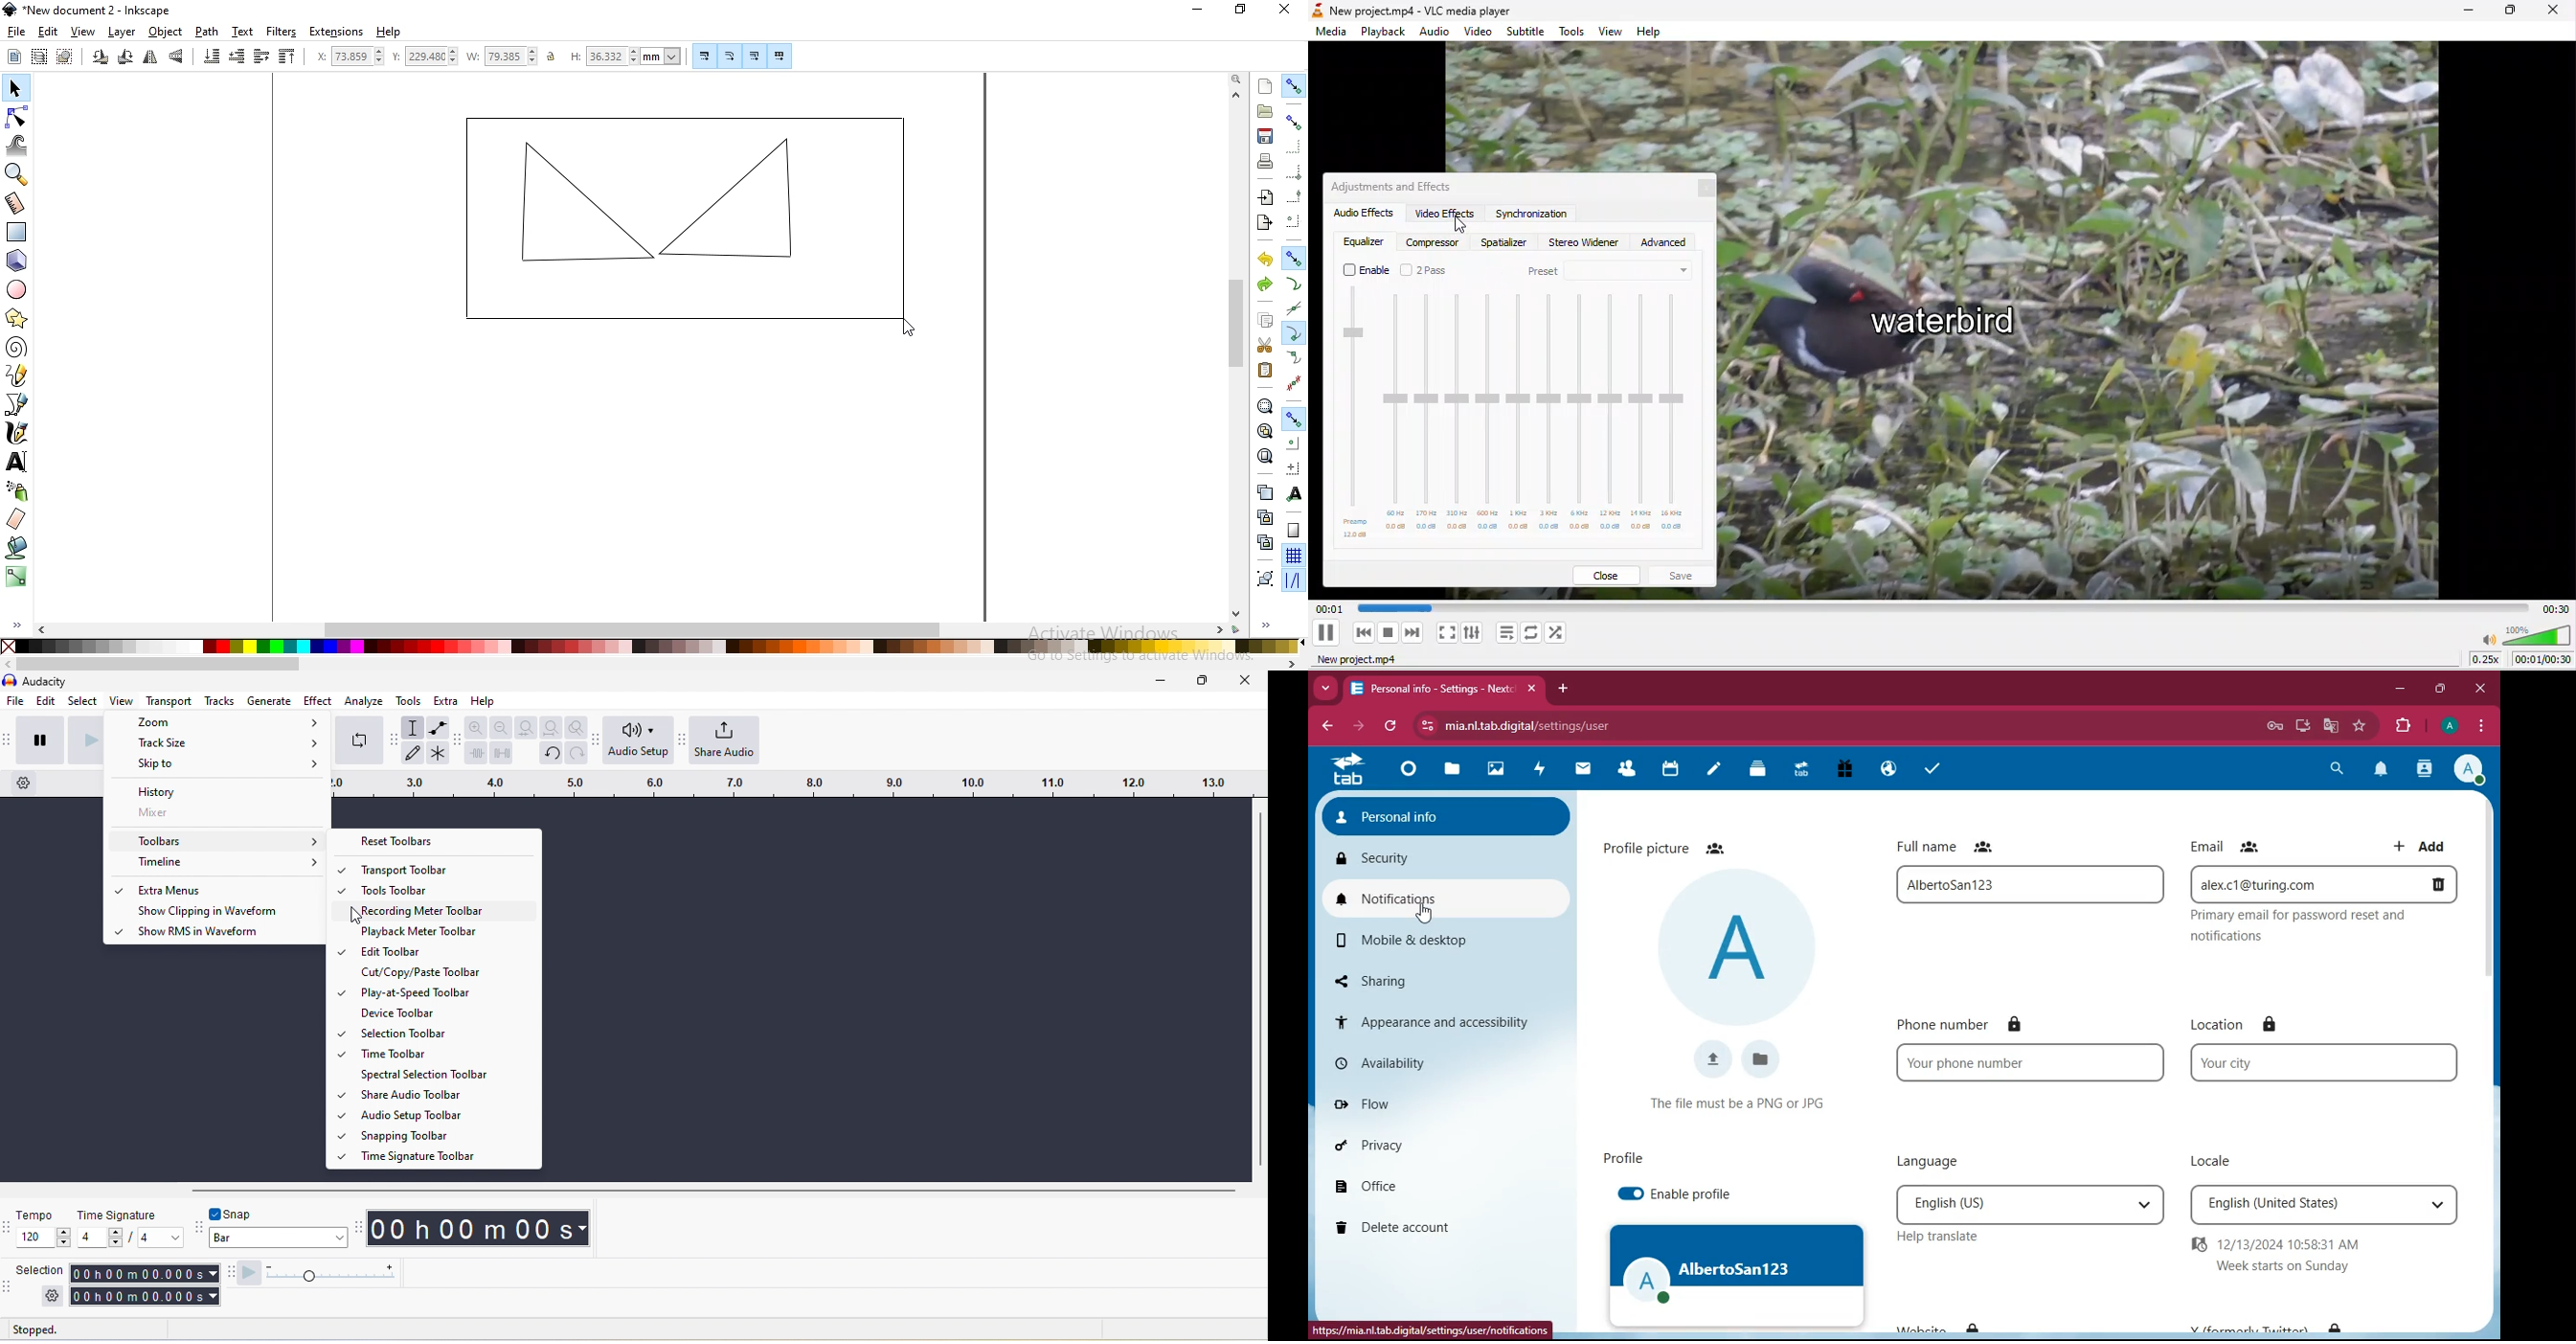 The image size is (2576, 1344). Describe the element at coordinates (1549, 726) in the screenshot. I see `mia.nl.tab.digital/apps/settings/user` at that location.